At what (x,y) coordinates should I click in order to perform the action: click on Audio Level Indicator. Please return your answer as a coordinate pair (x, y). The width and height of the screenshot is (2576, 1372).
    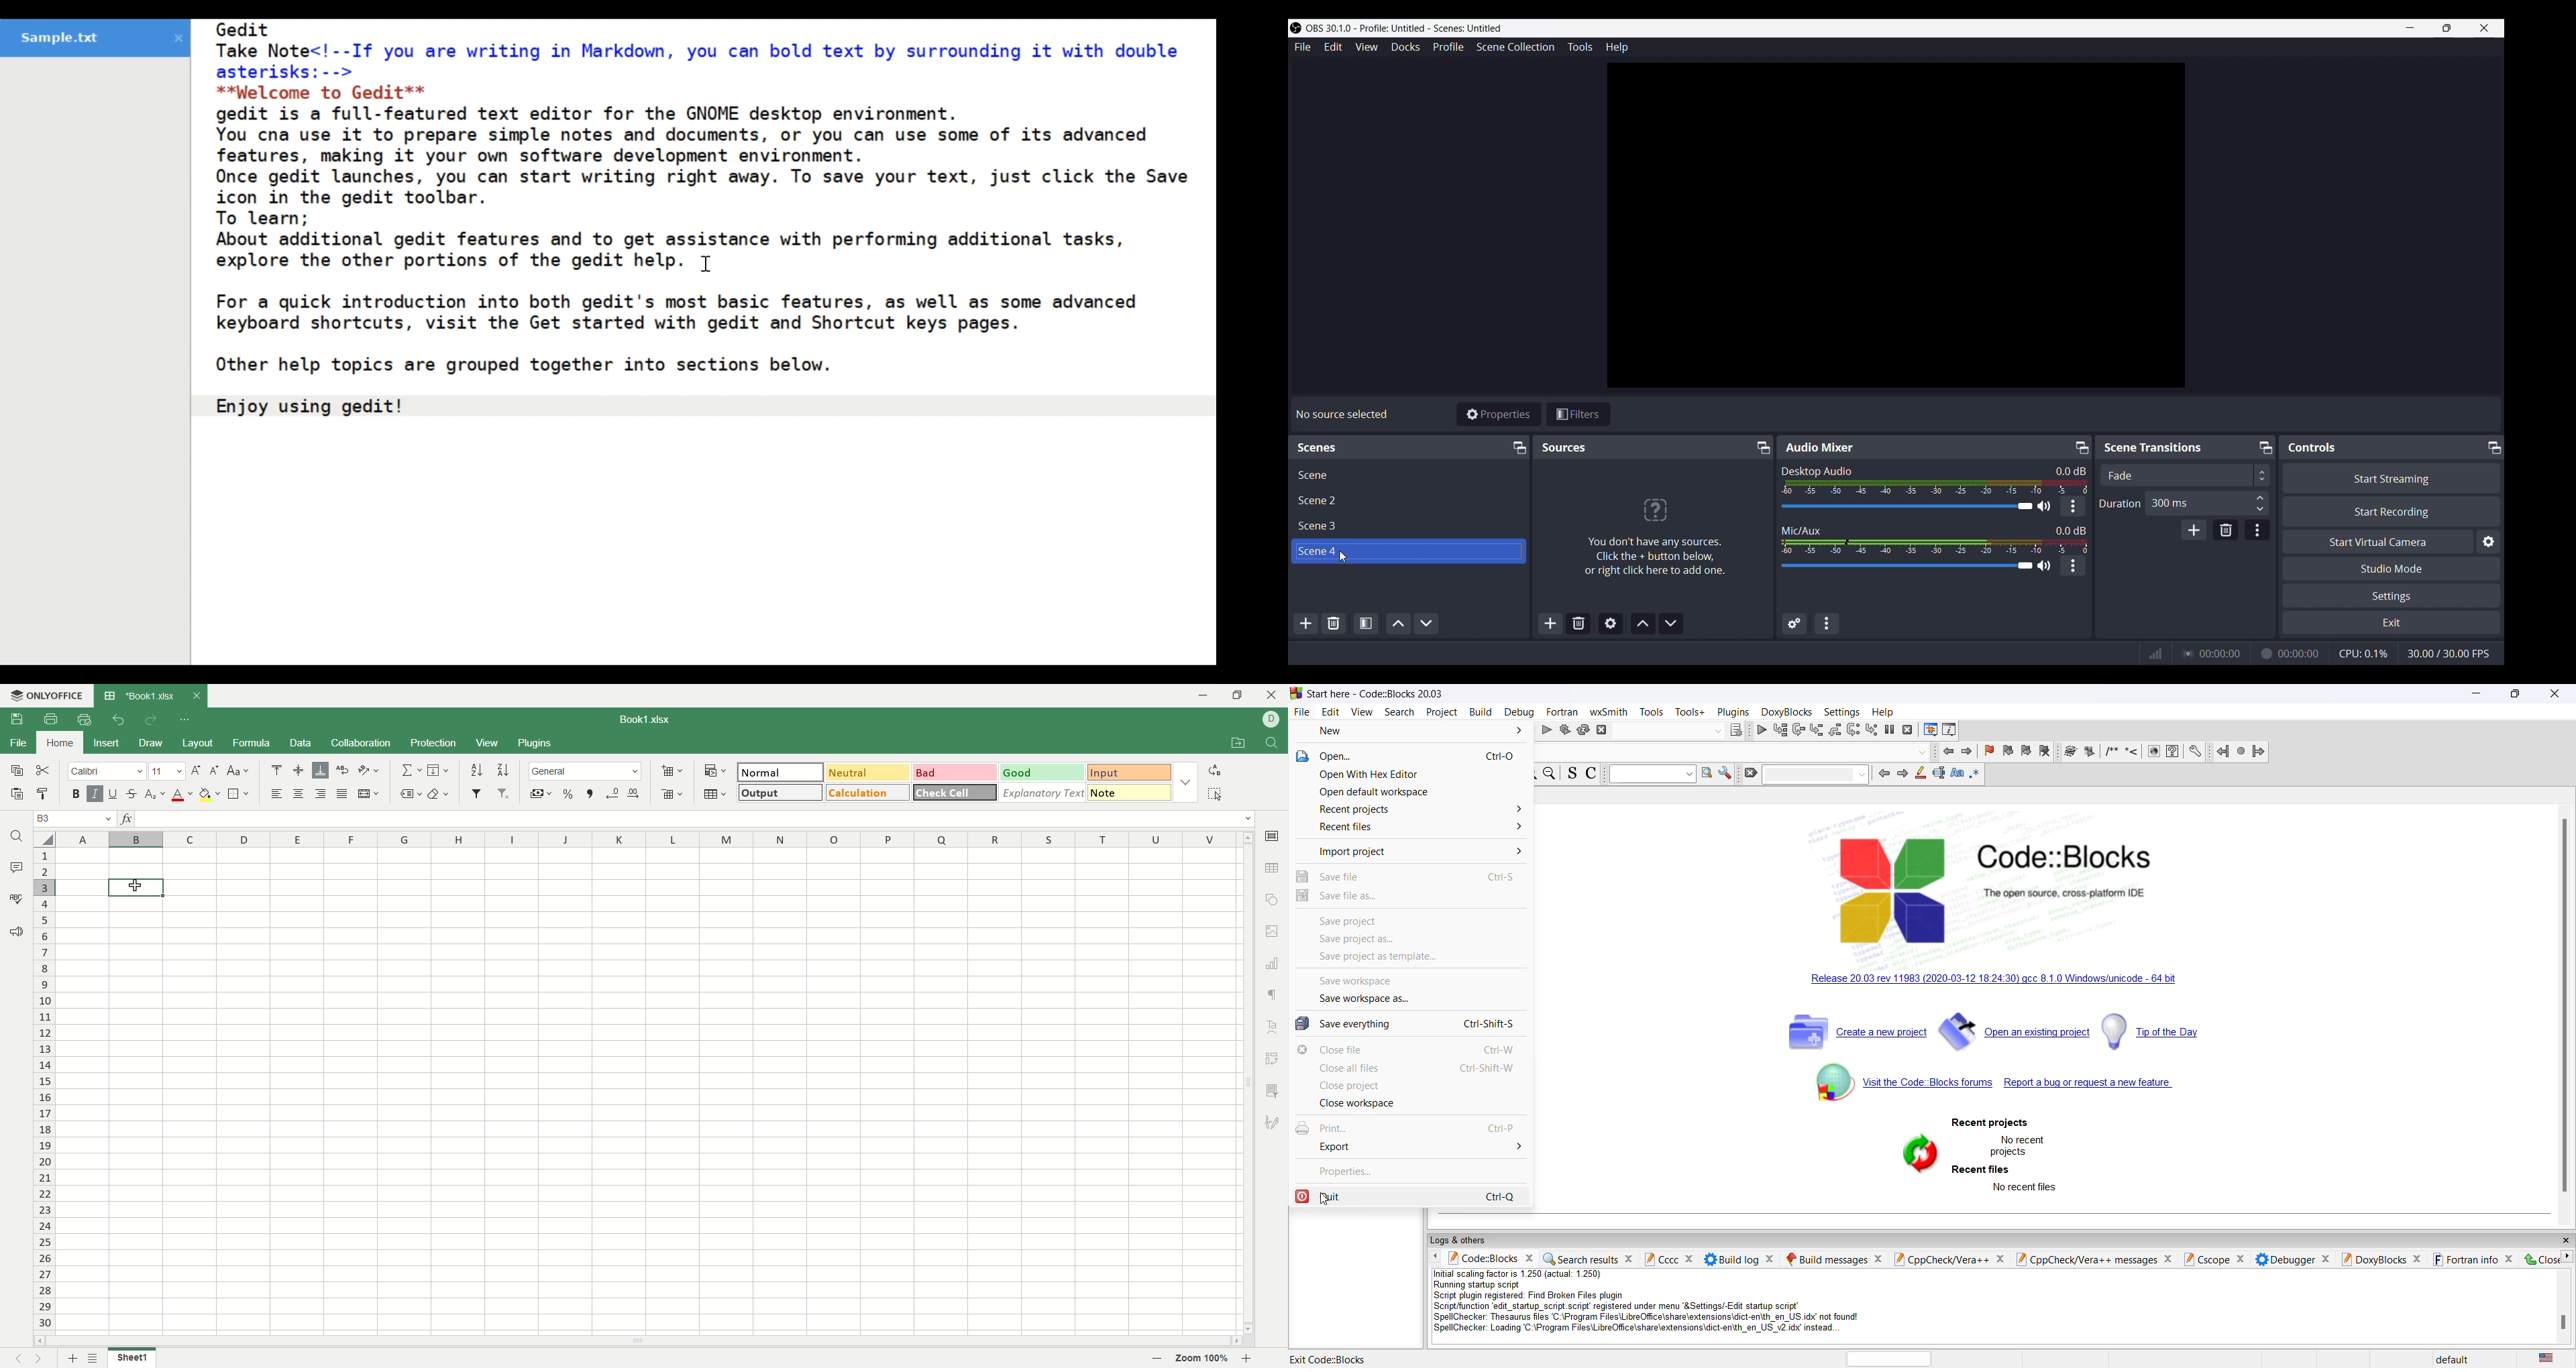
    Looking at the image, I should click on (2071, 529).